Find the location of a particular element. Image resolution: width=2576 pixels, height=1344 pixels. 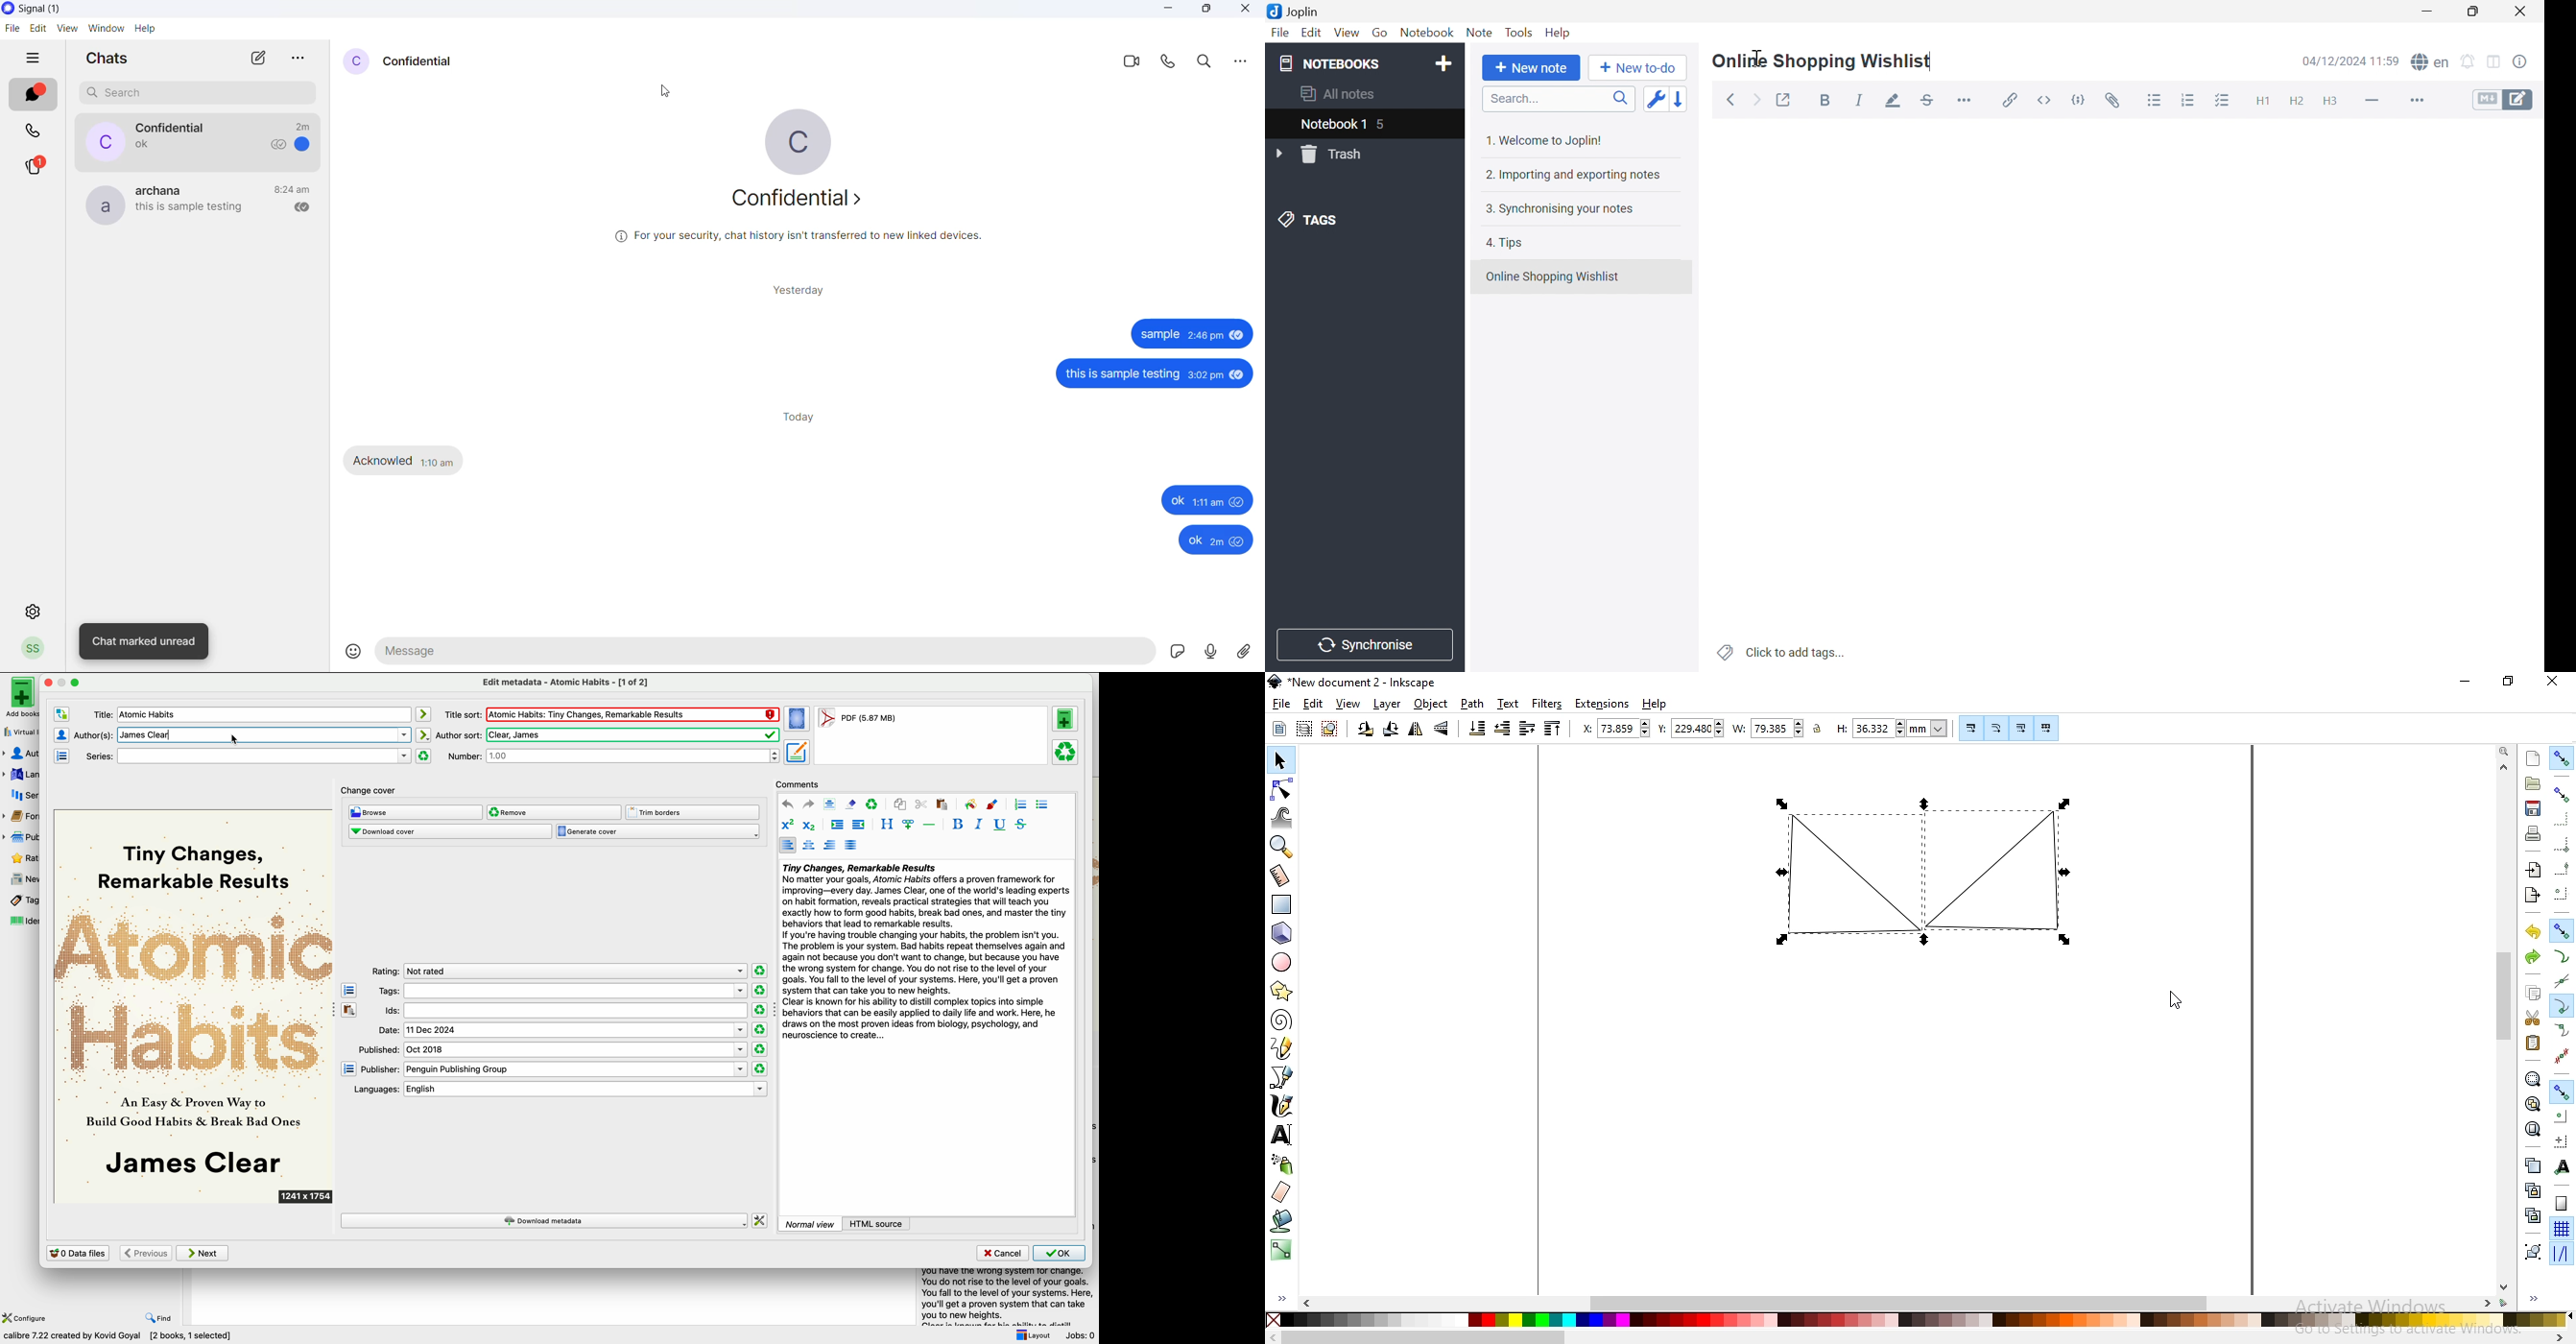

authors is located at coordinates (22, 753).